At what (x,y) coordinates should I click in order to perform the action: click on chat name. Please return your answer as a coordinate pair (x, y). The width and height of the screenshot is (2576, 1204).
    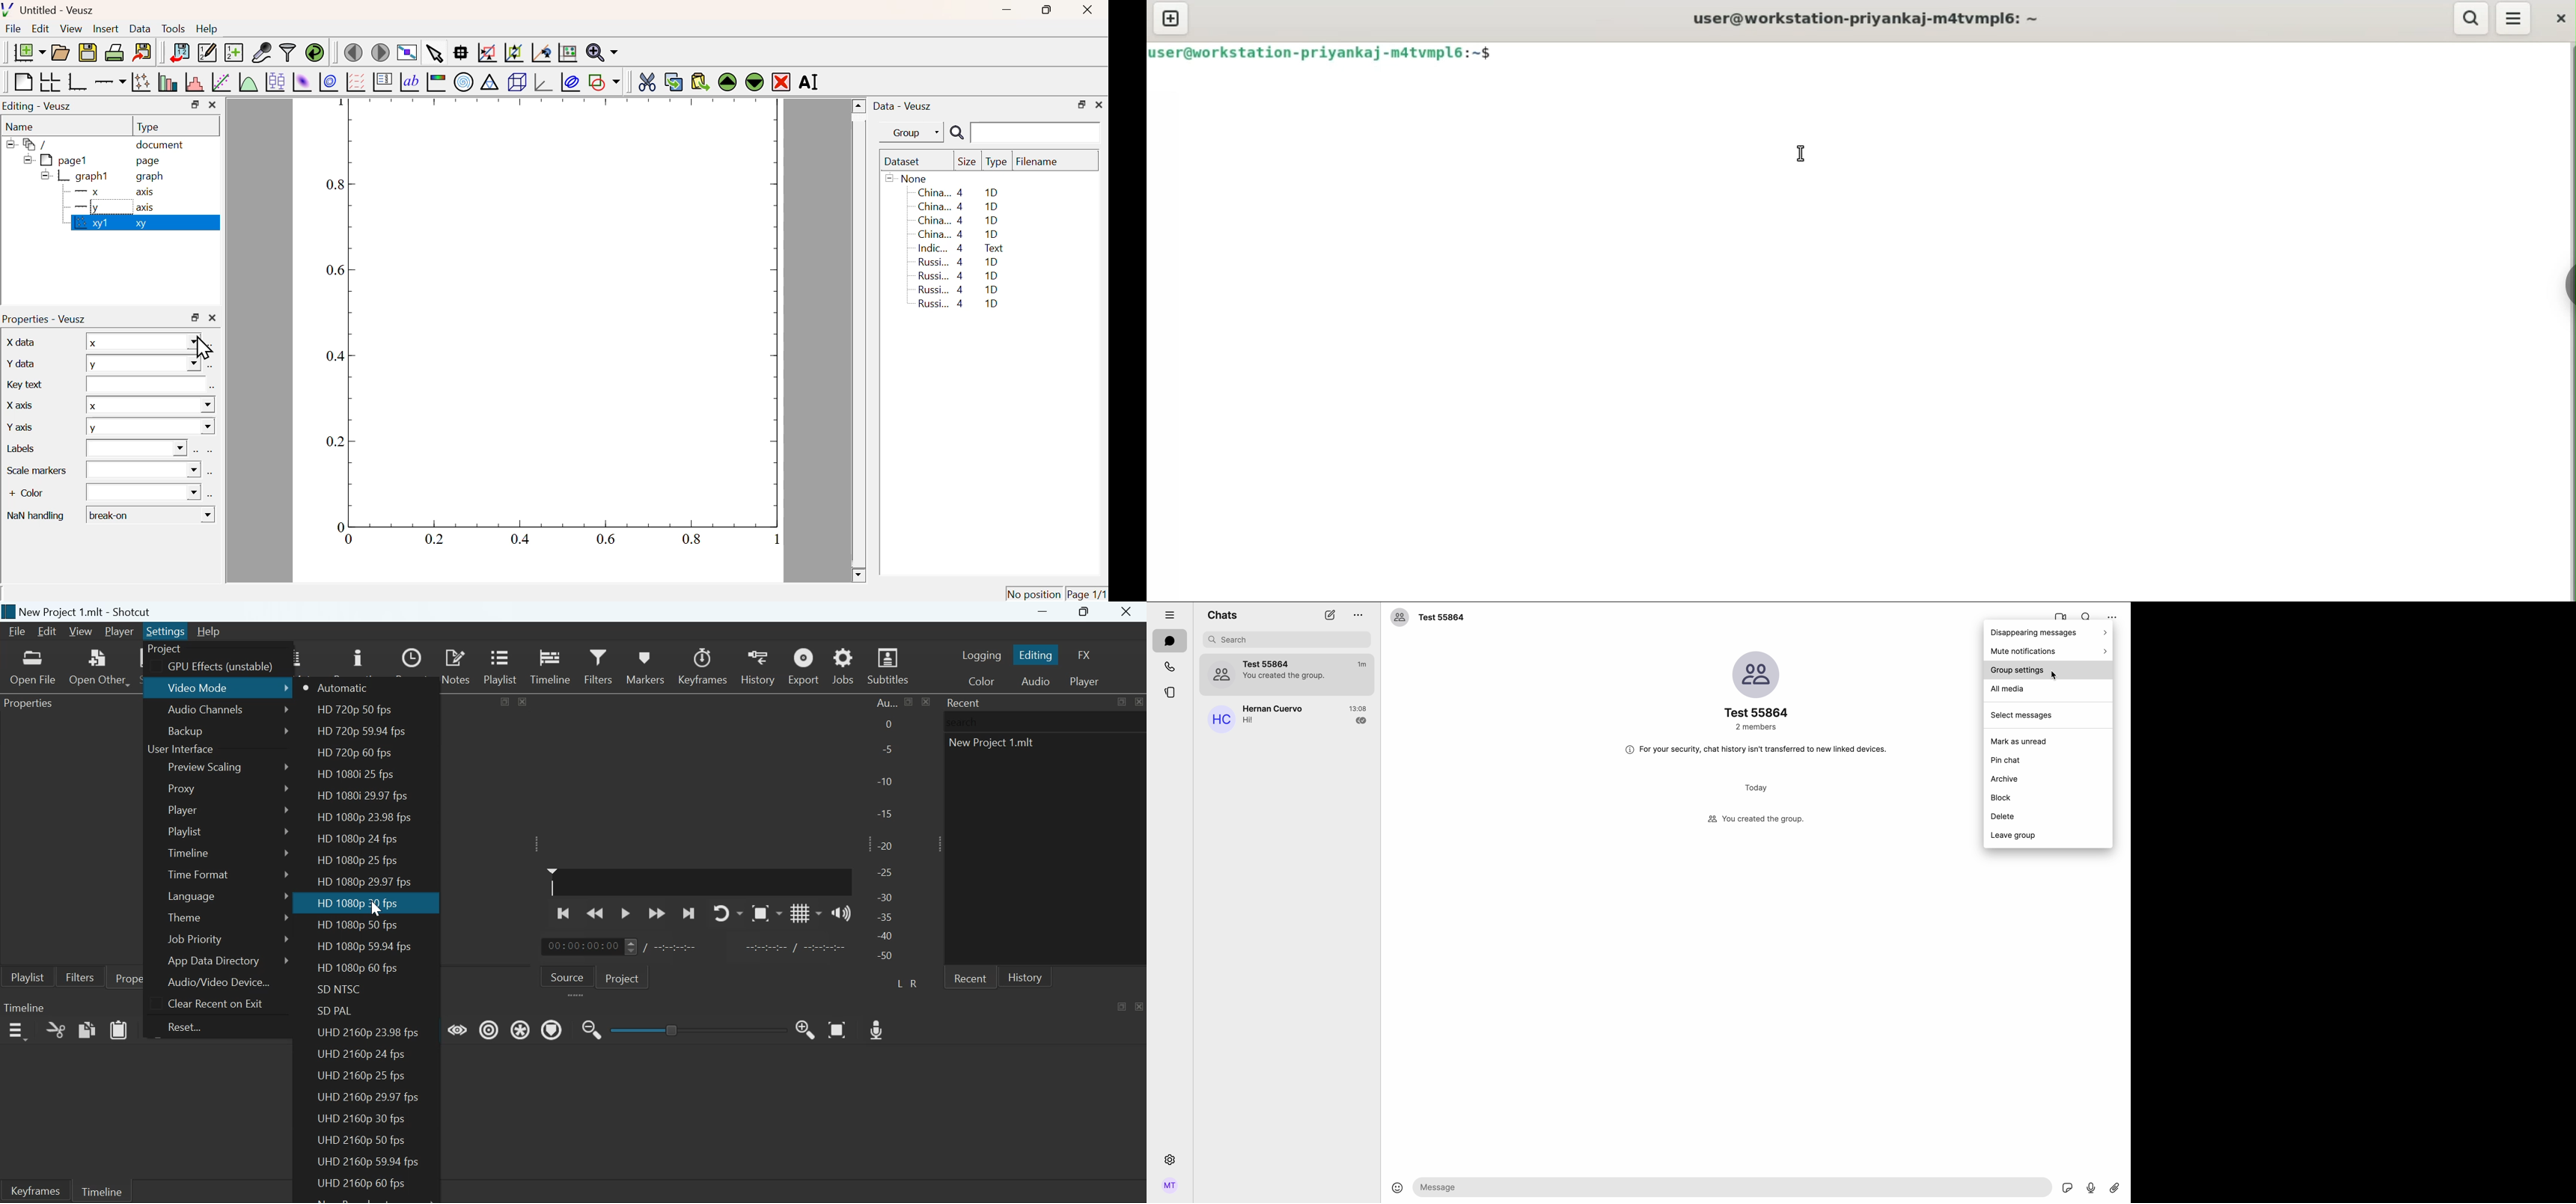
    Looking at the image, I should click on (1427, 617).